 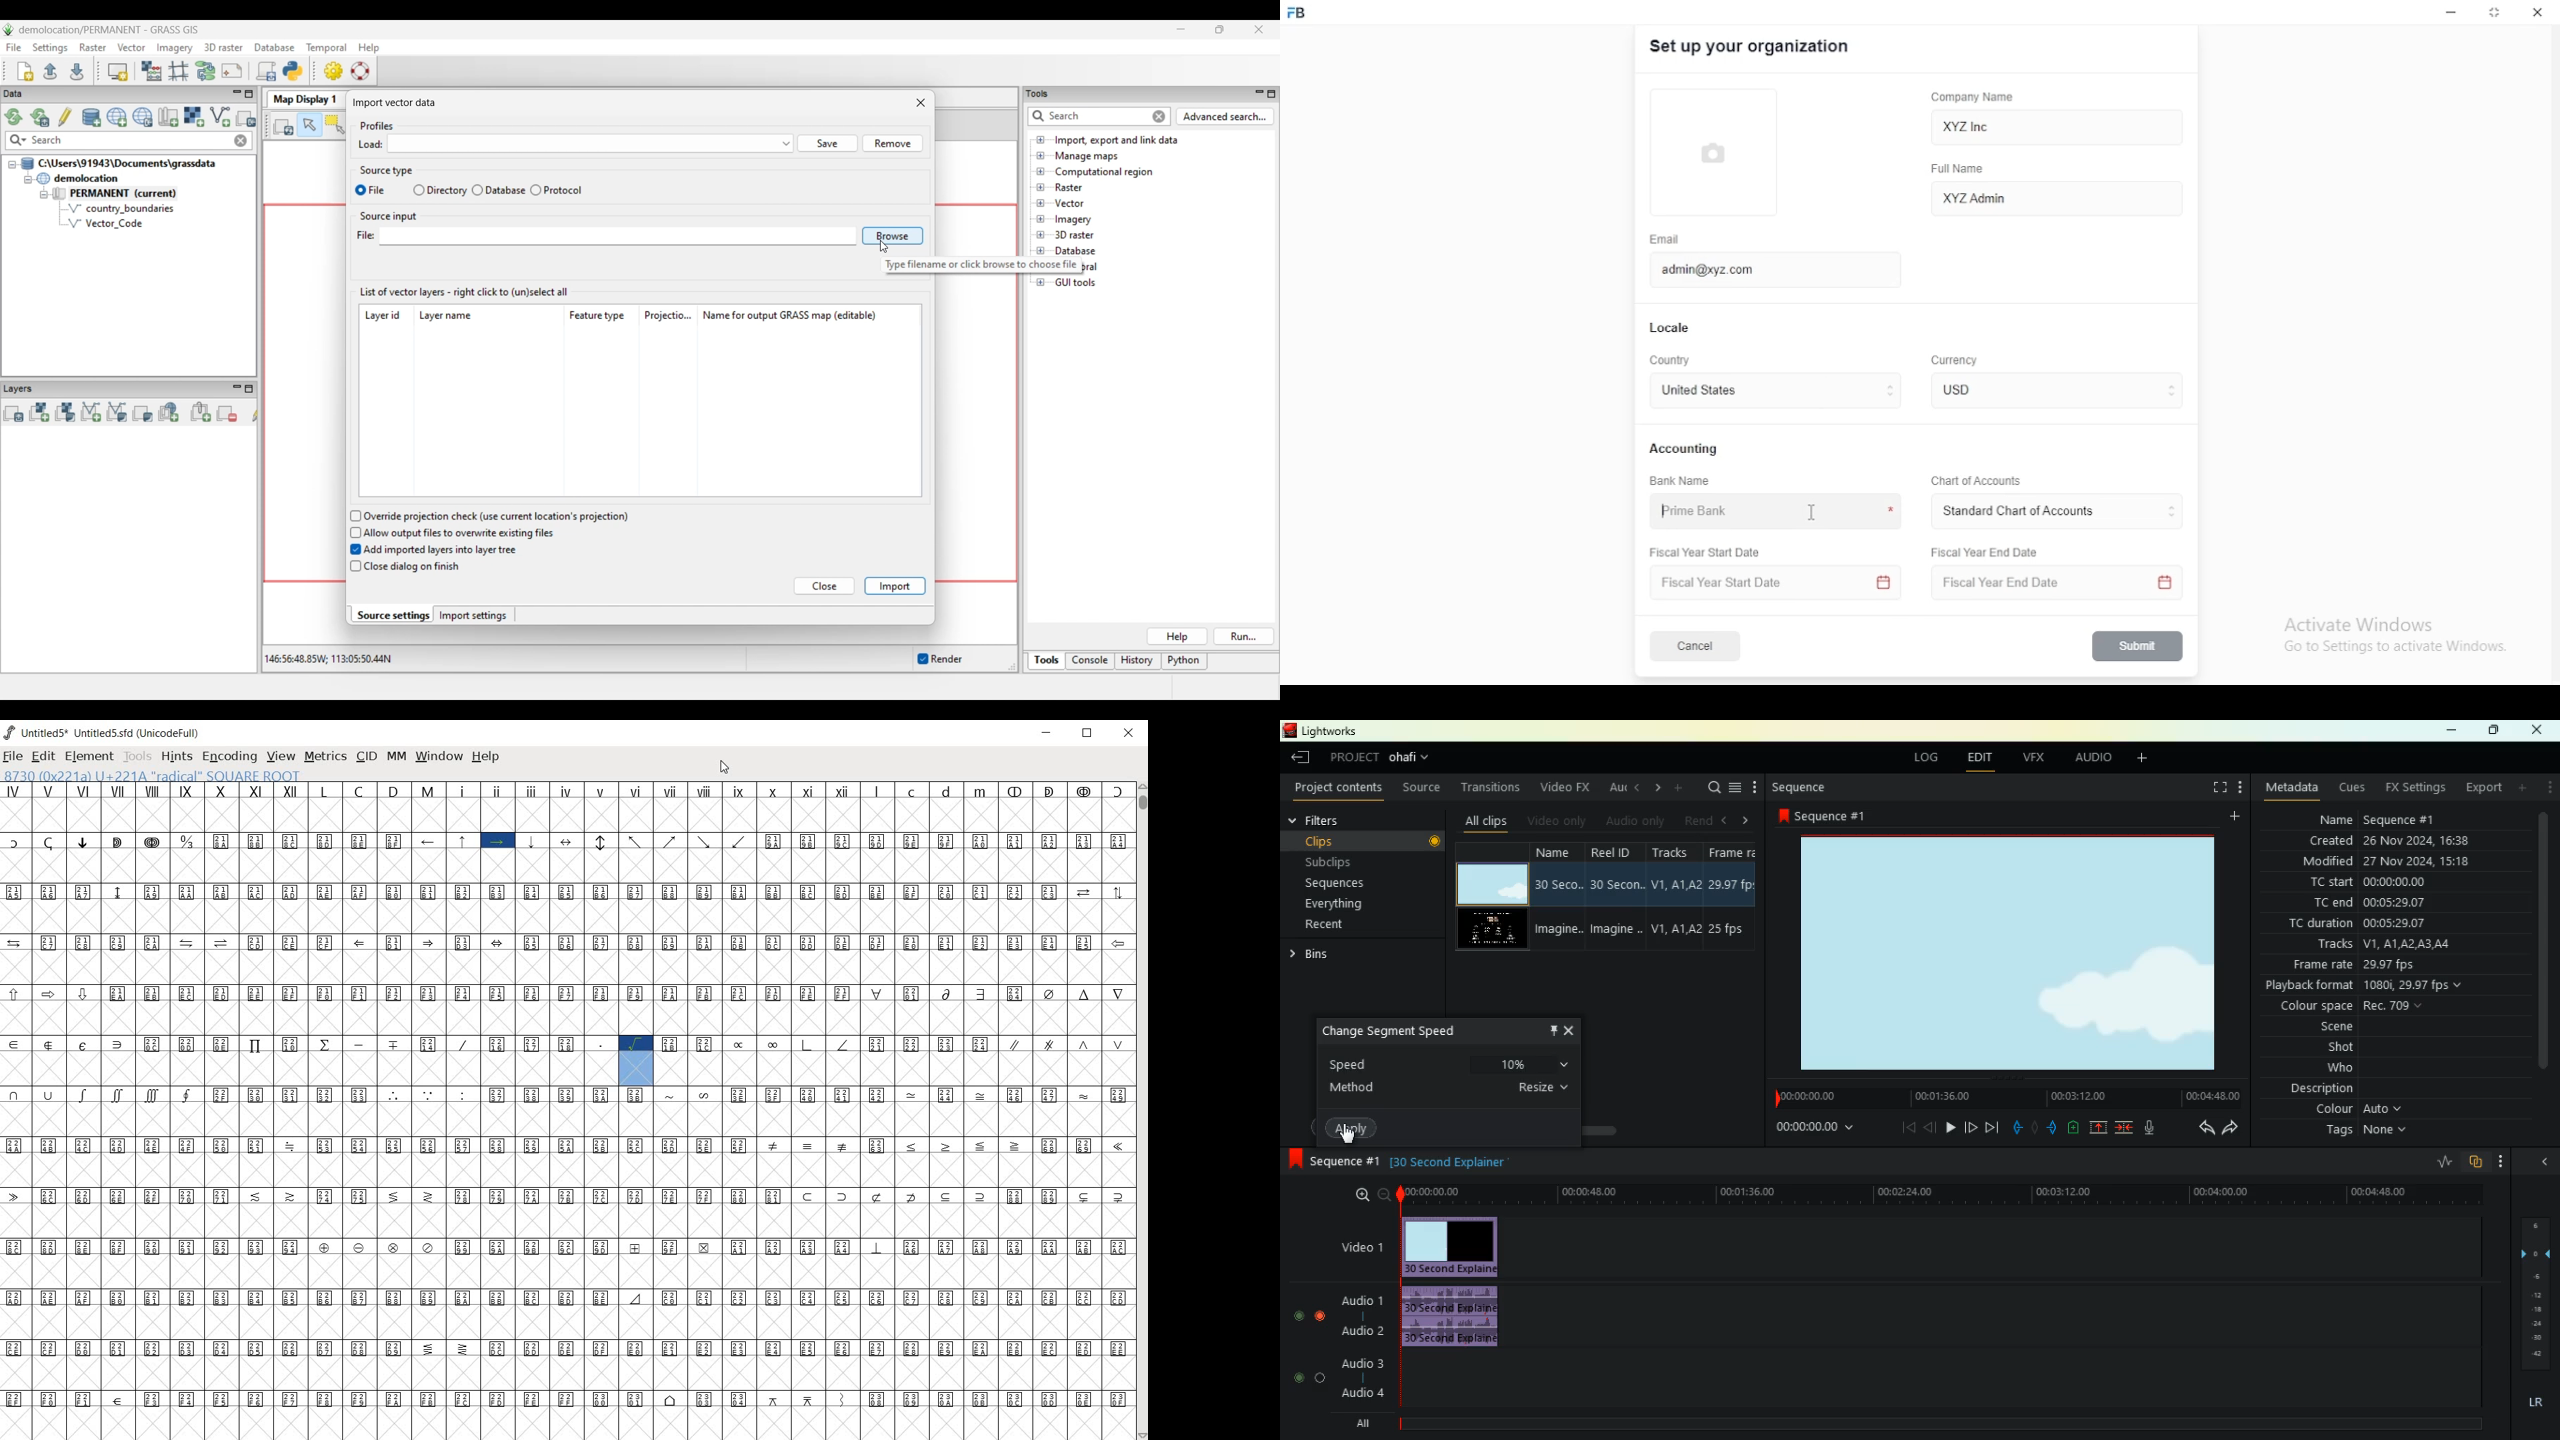 I want to click on new speed, so click(x=1533, y=1064).